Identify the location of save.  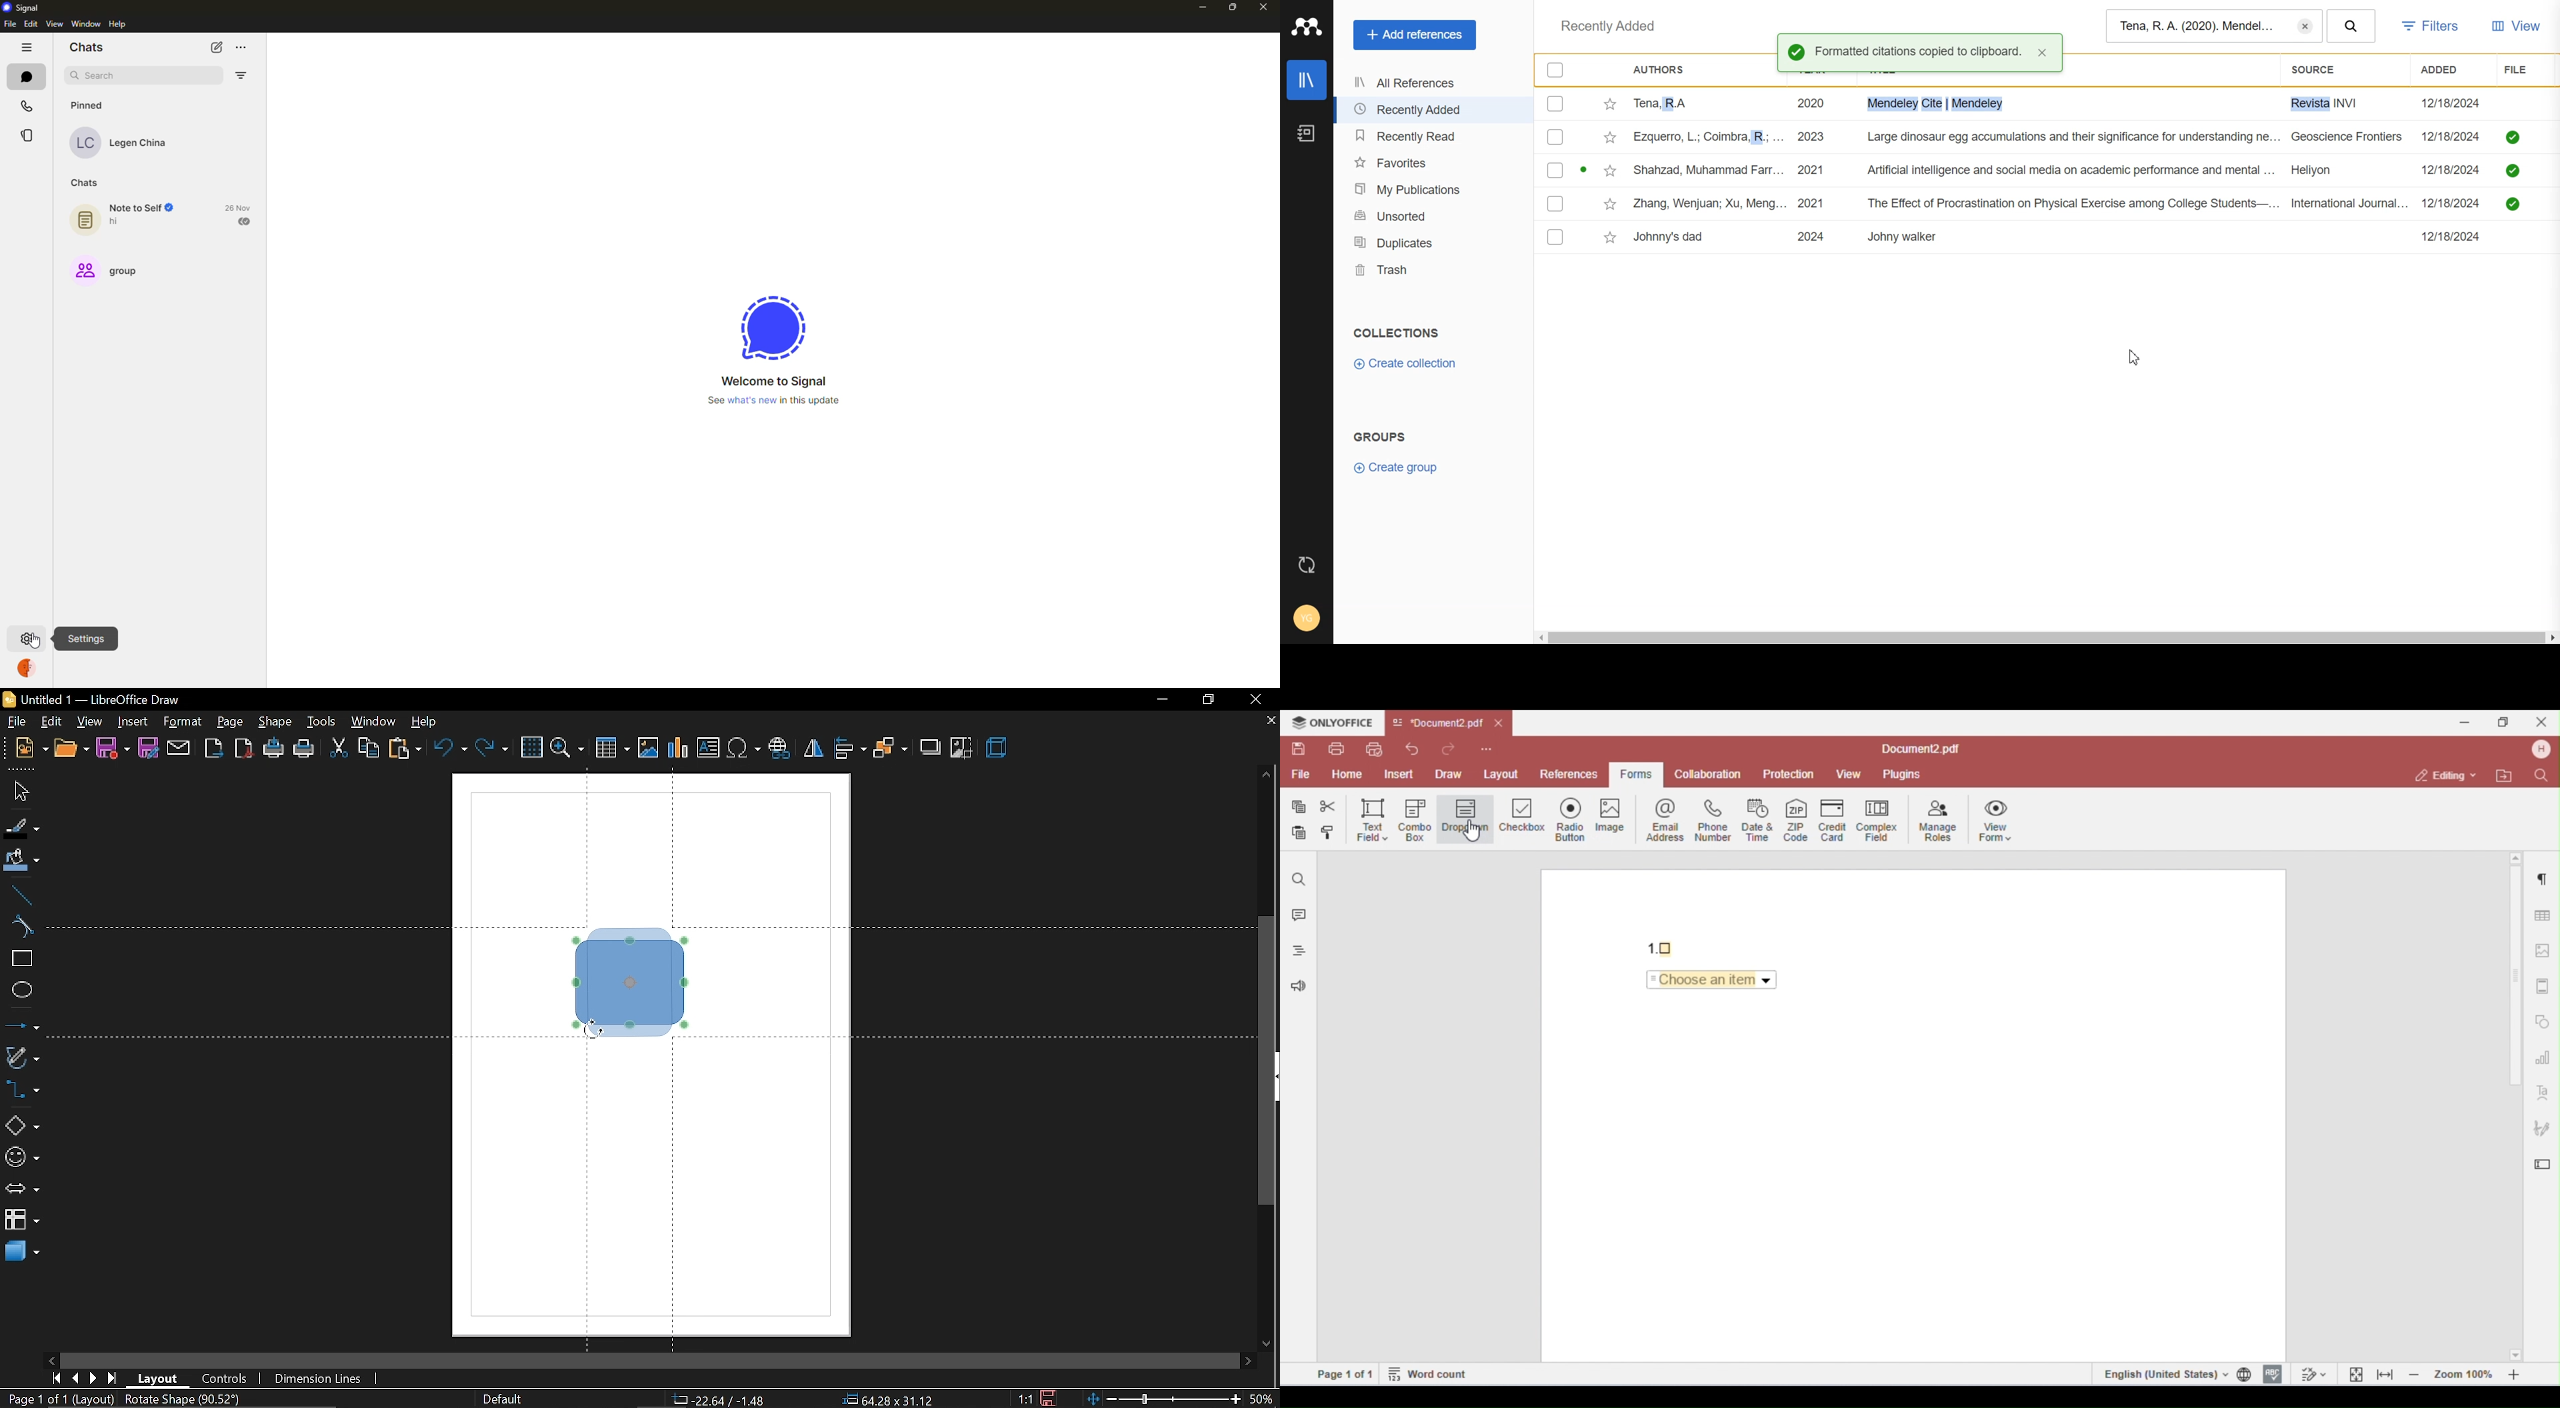
(1049, 1398).